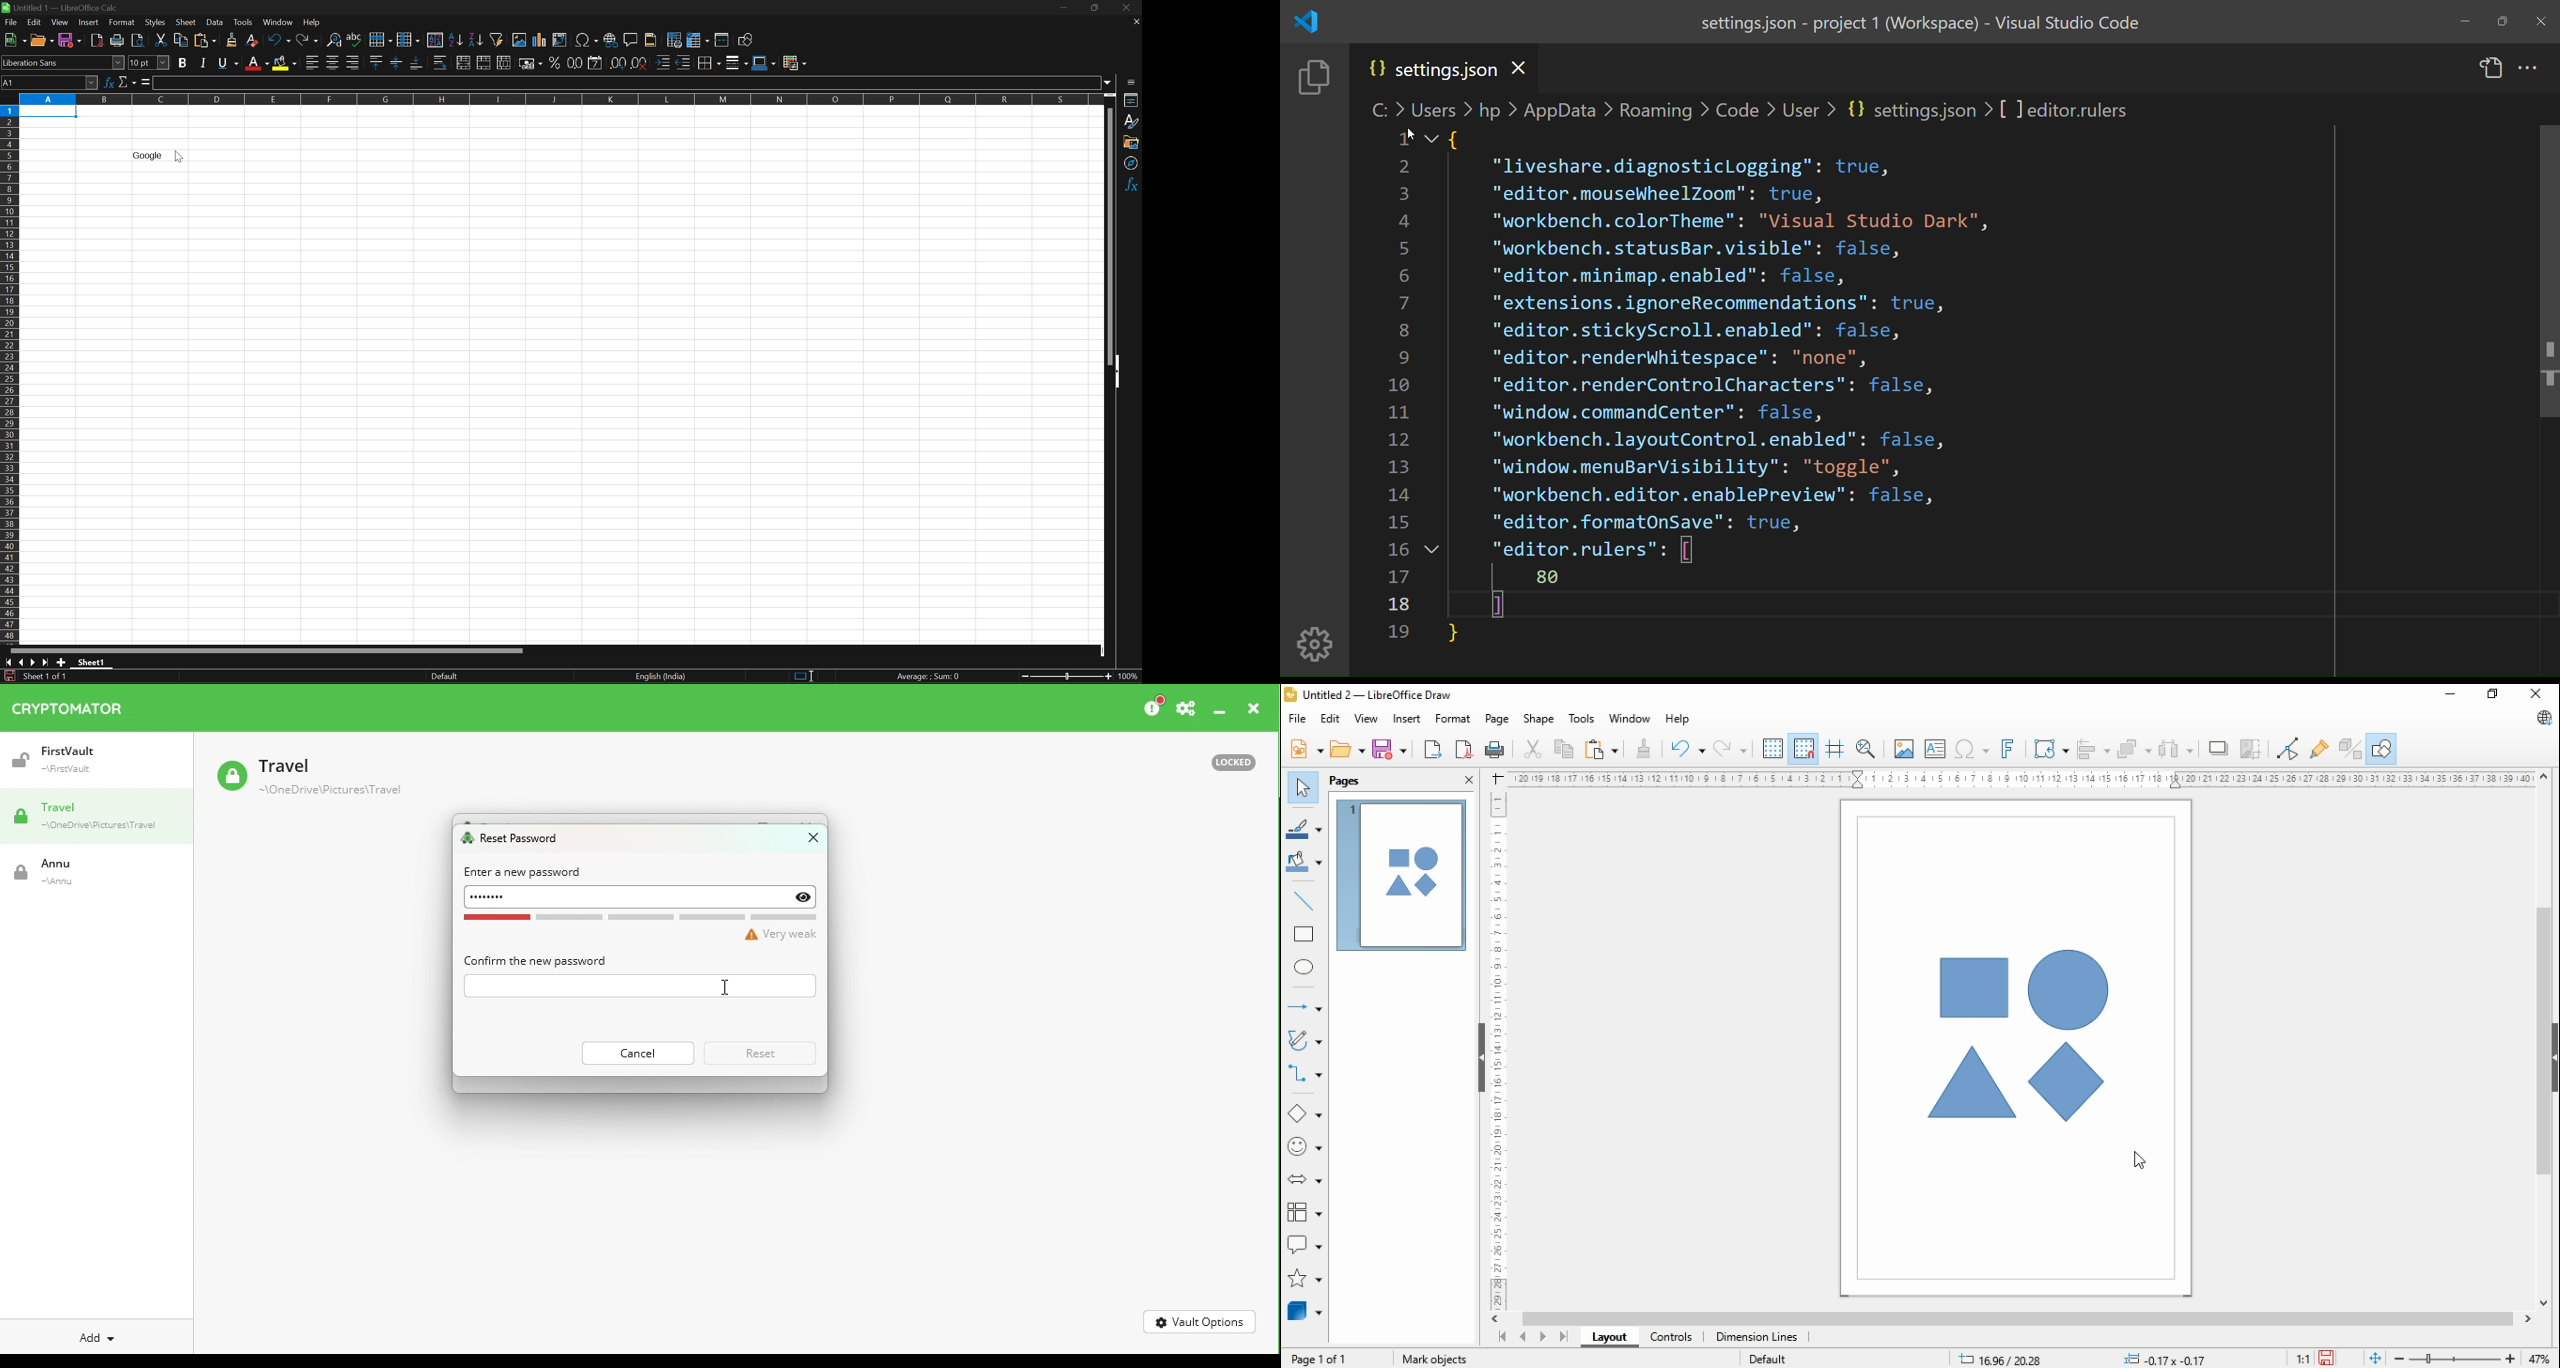 The image size is (2576, 1372). I want to click on Function wizard, so click(111, 83).